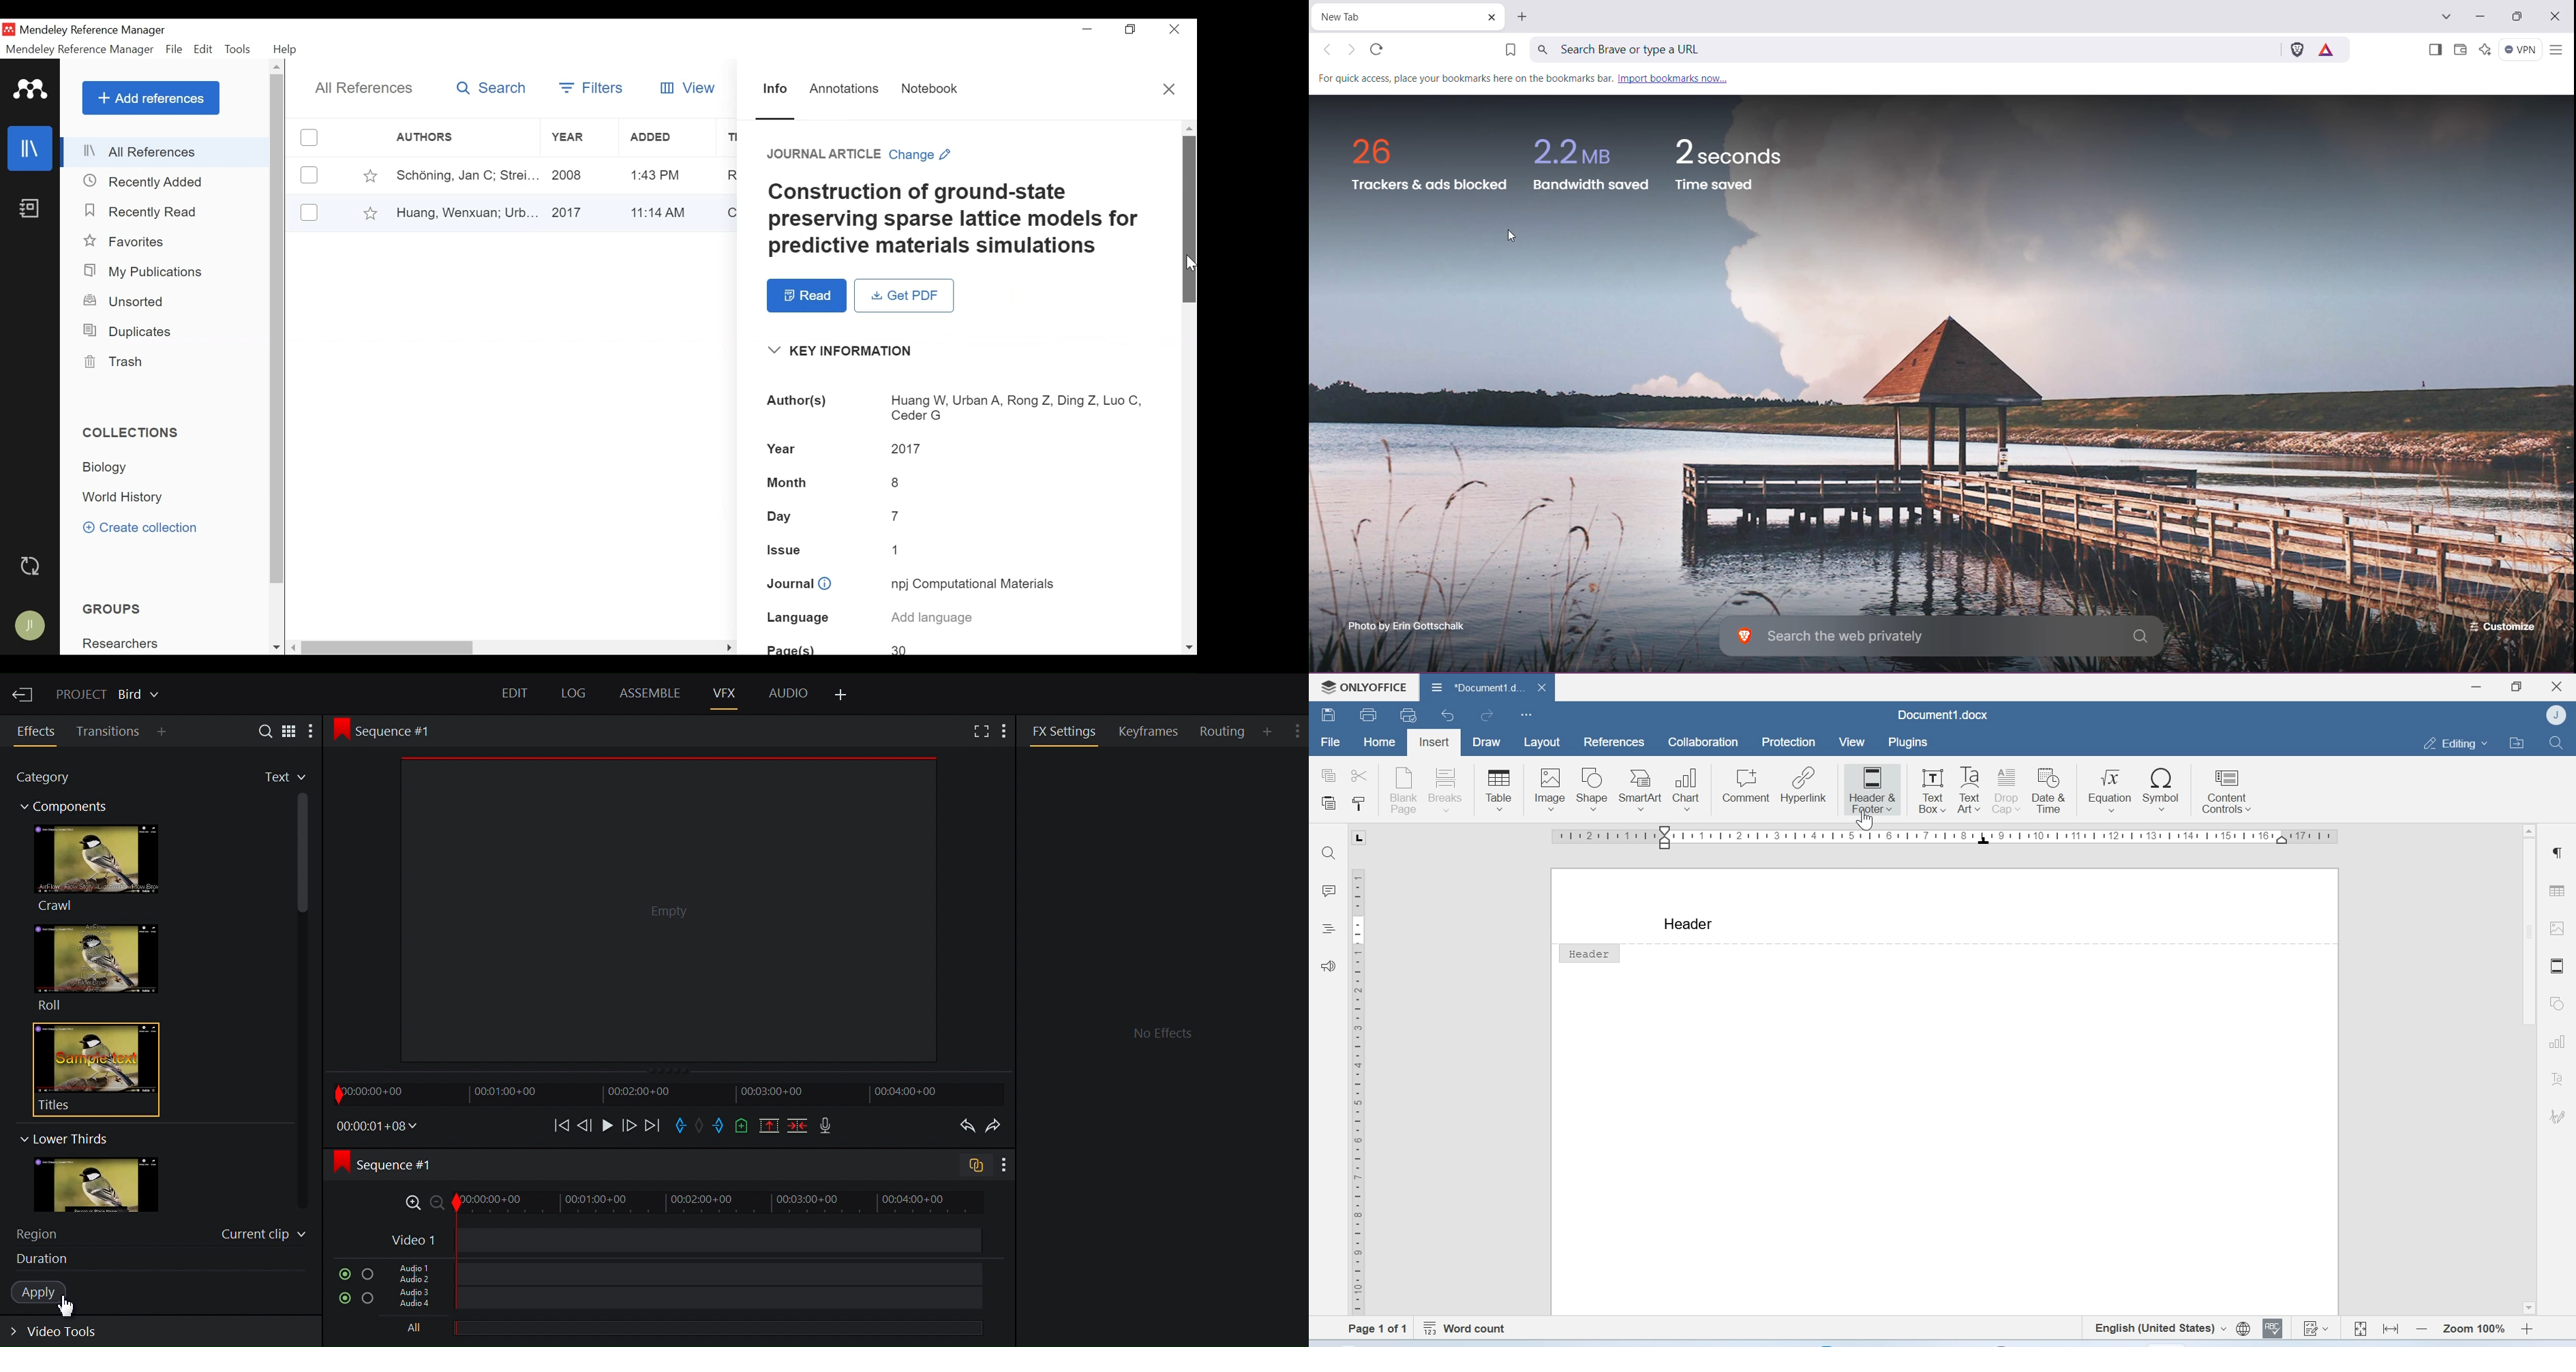 Image resolution: width=2576 pixels, height=1372 pixels. Describe the element at coordinates (276, 649) in the screenshot. I see `Scroll down` at that location.